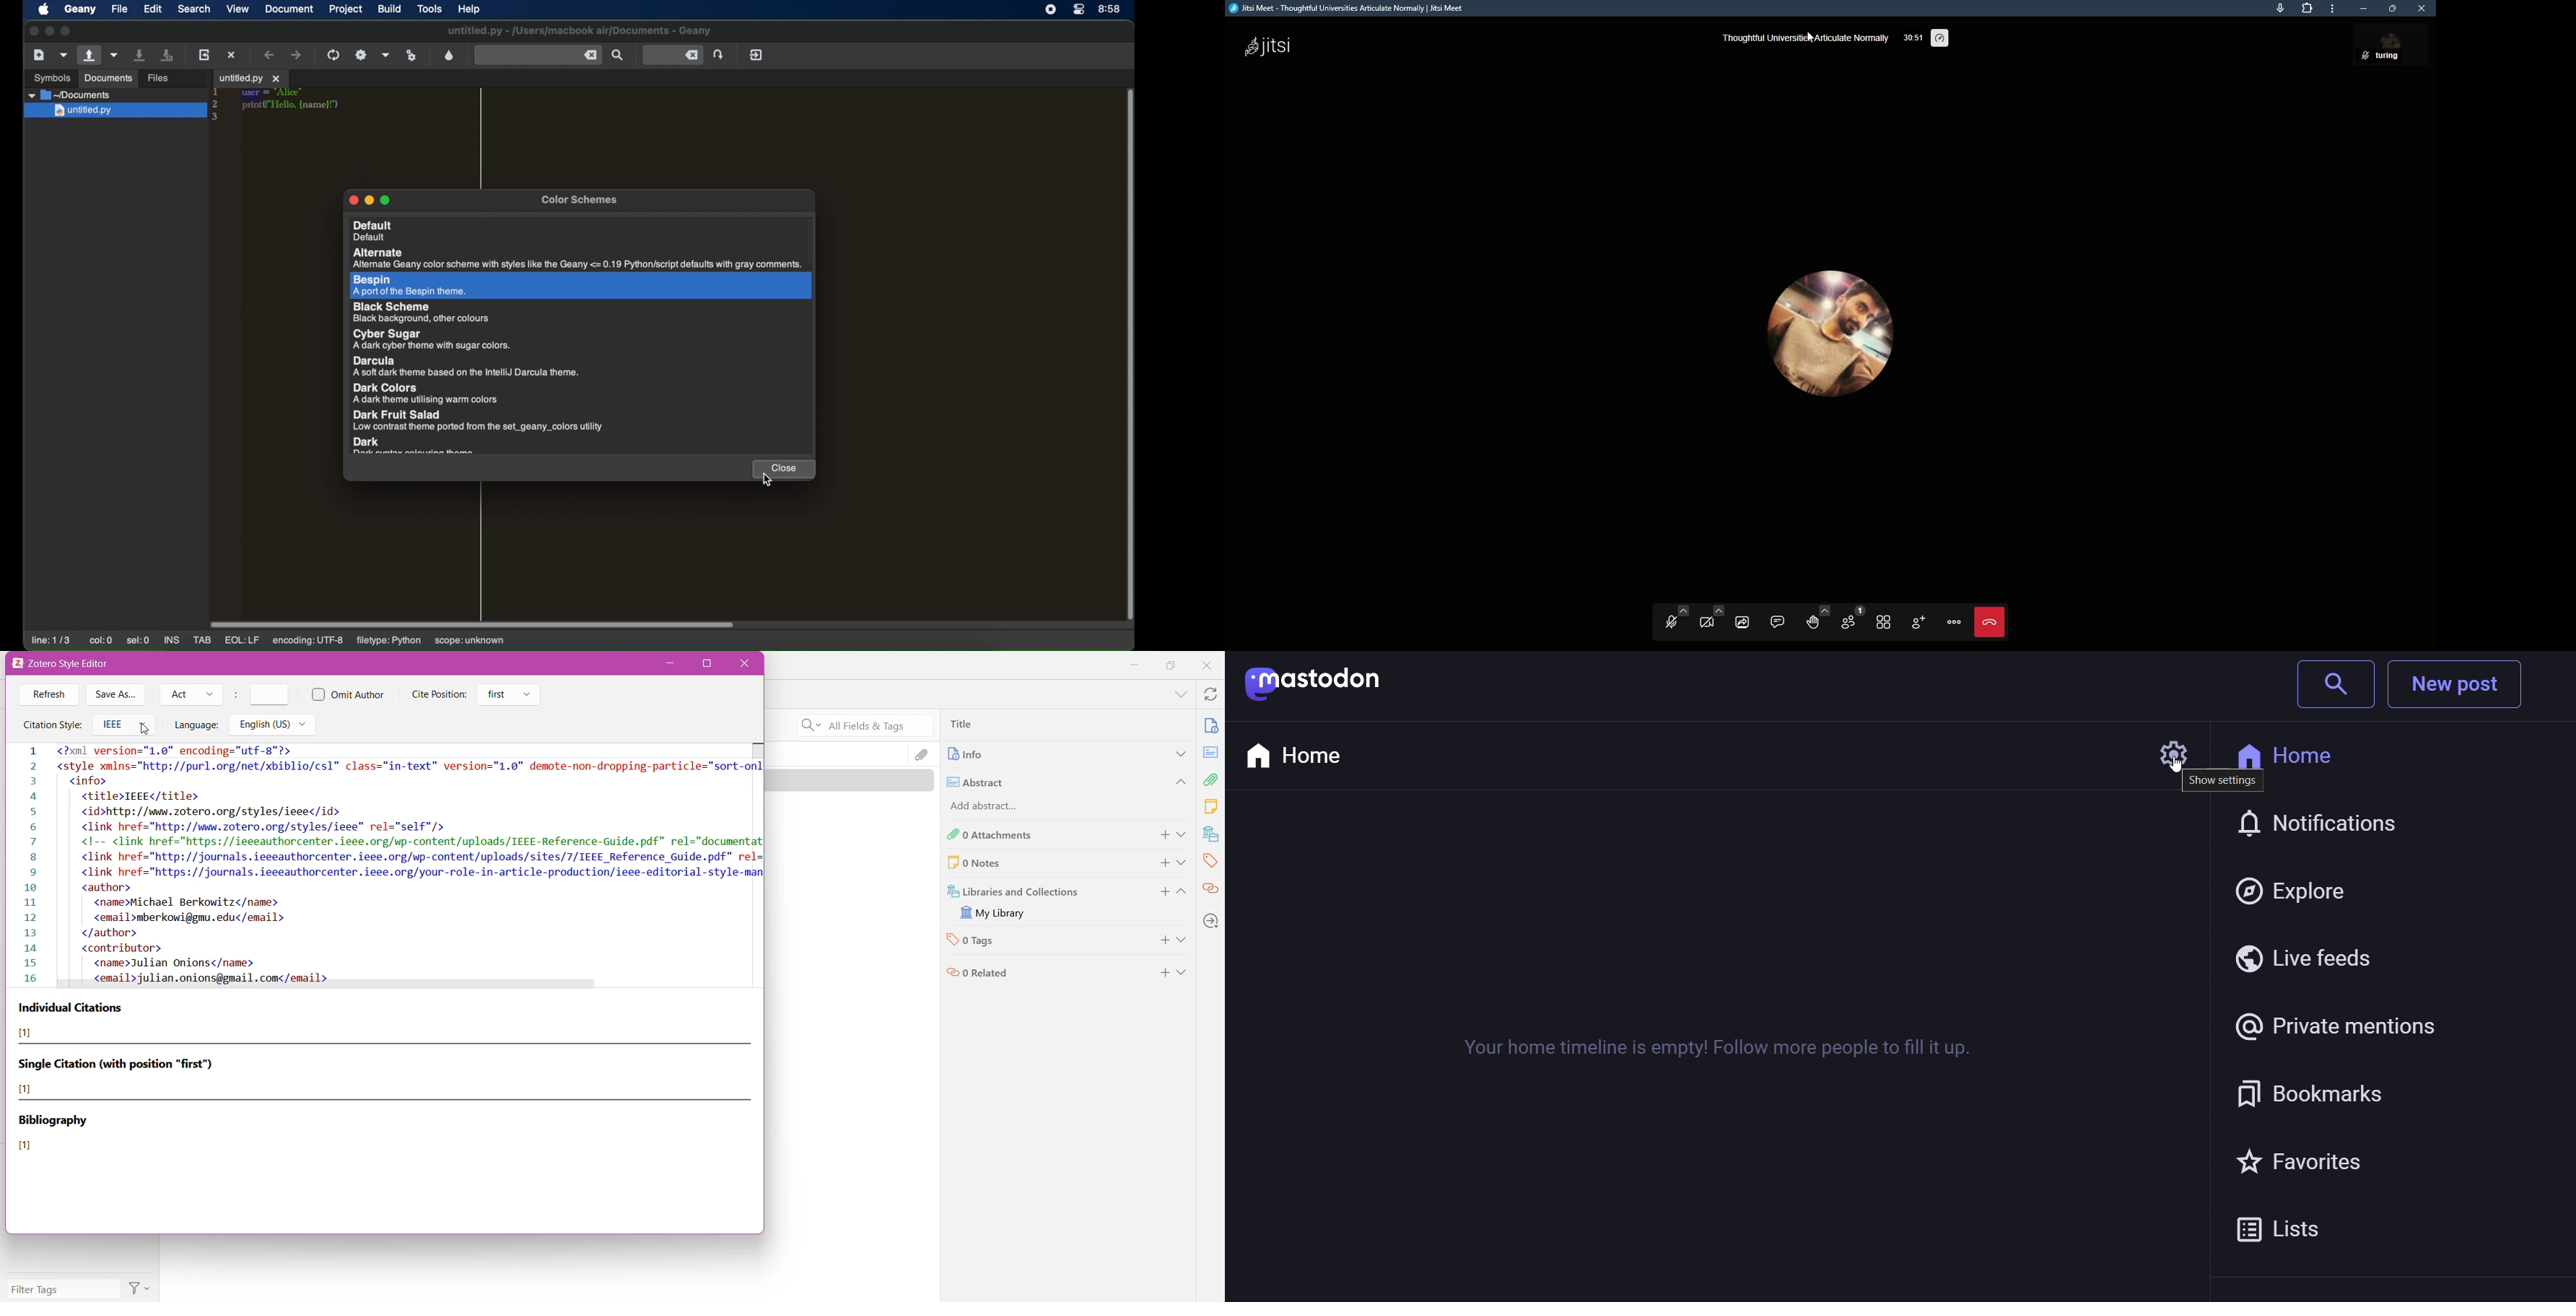 Image resolution: width=2576 pixels, height=1316 pixels. Describe the element at coordinates (2307, 8) in the screenshot. I see `extension` at that location.